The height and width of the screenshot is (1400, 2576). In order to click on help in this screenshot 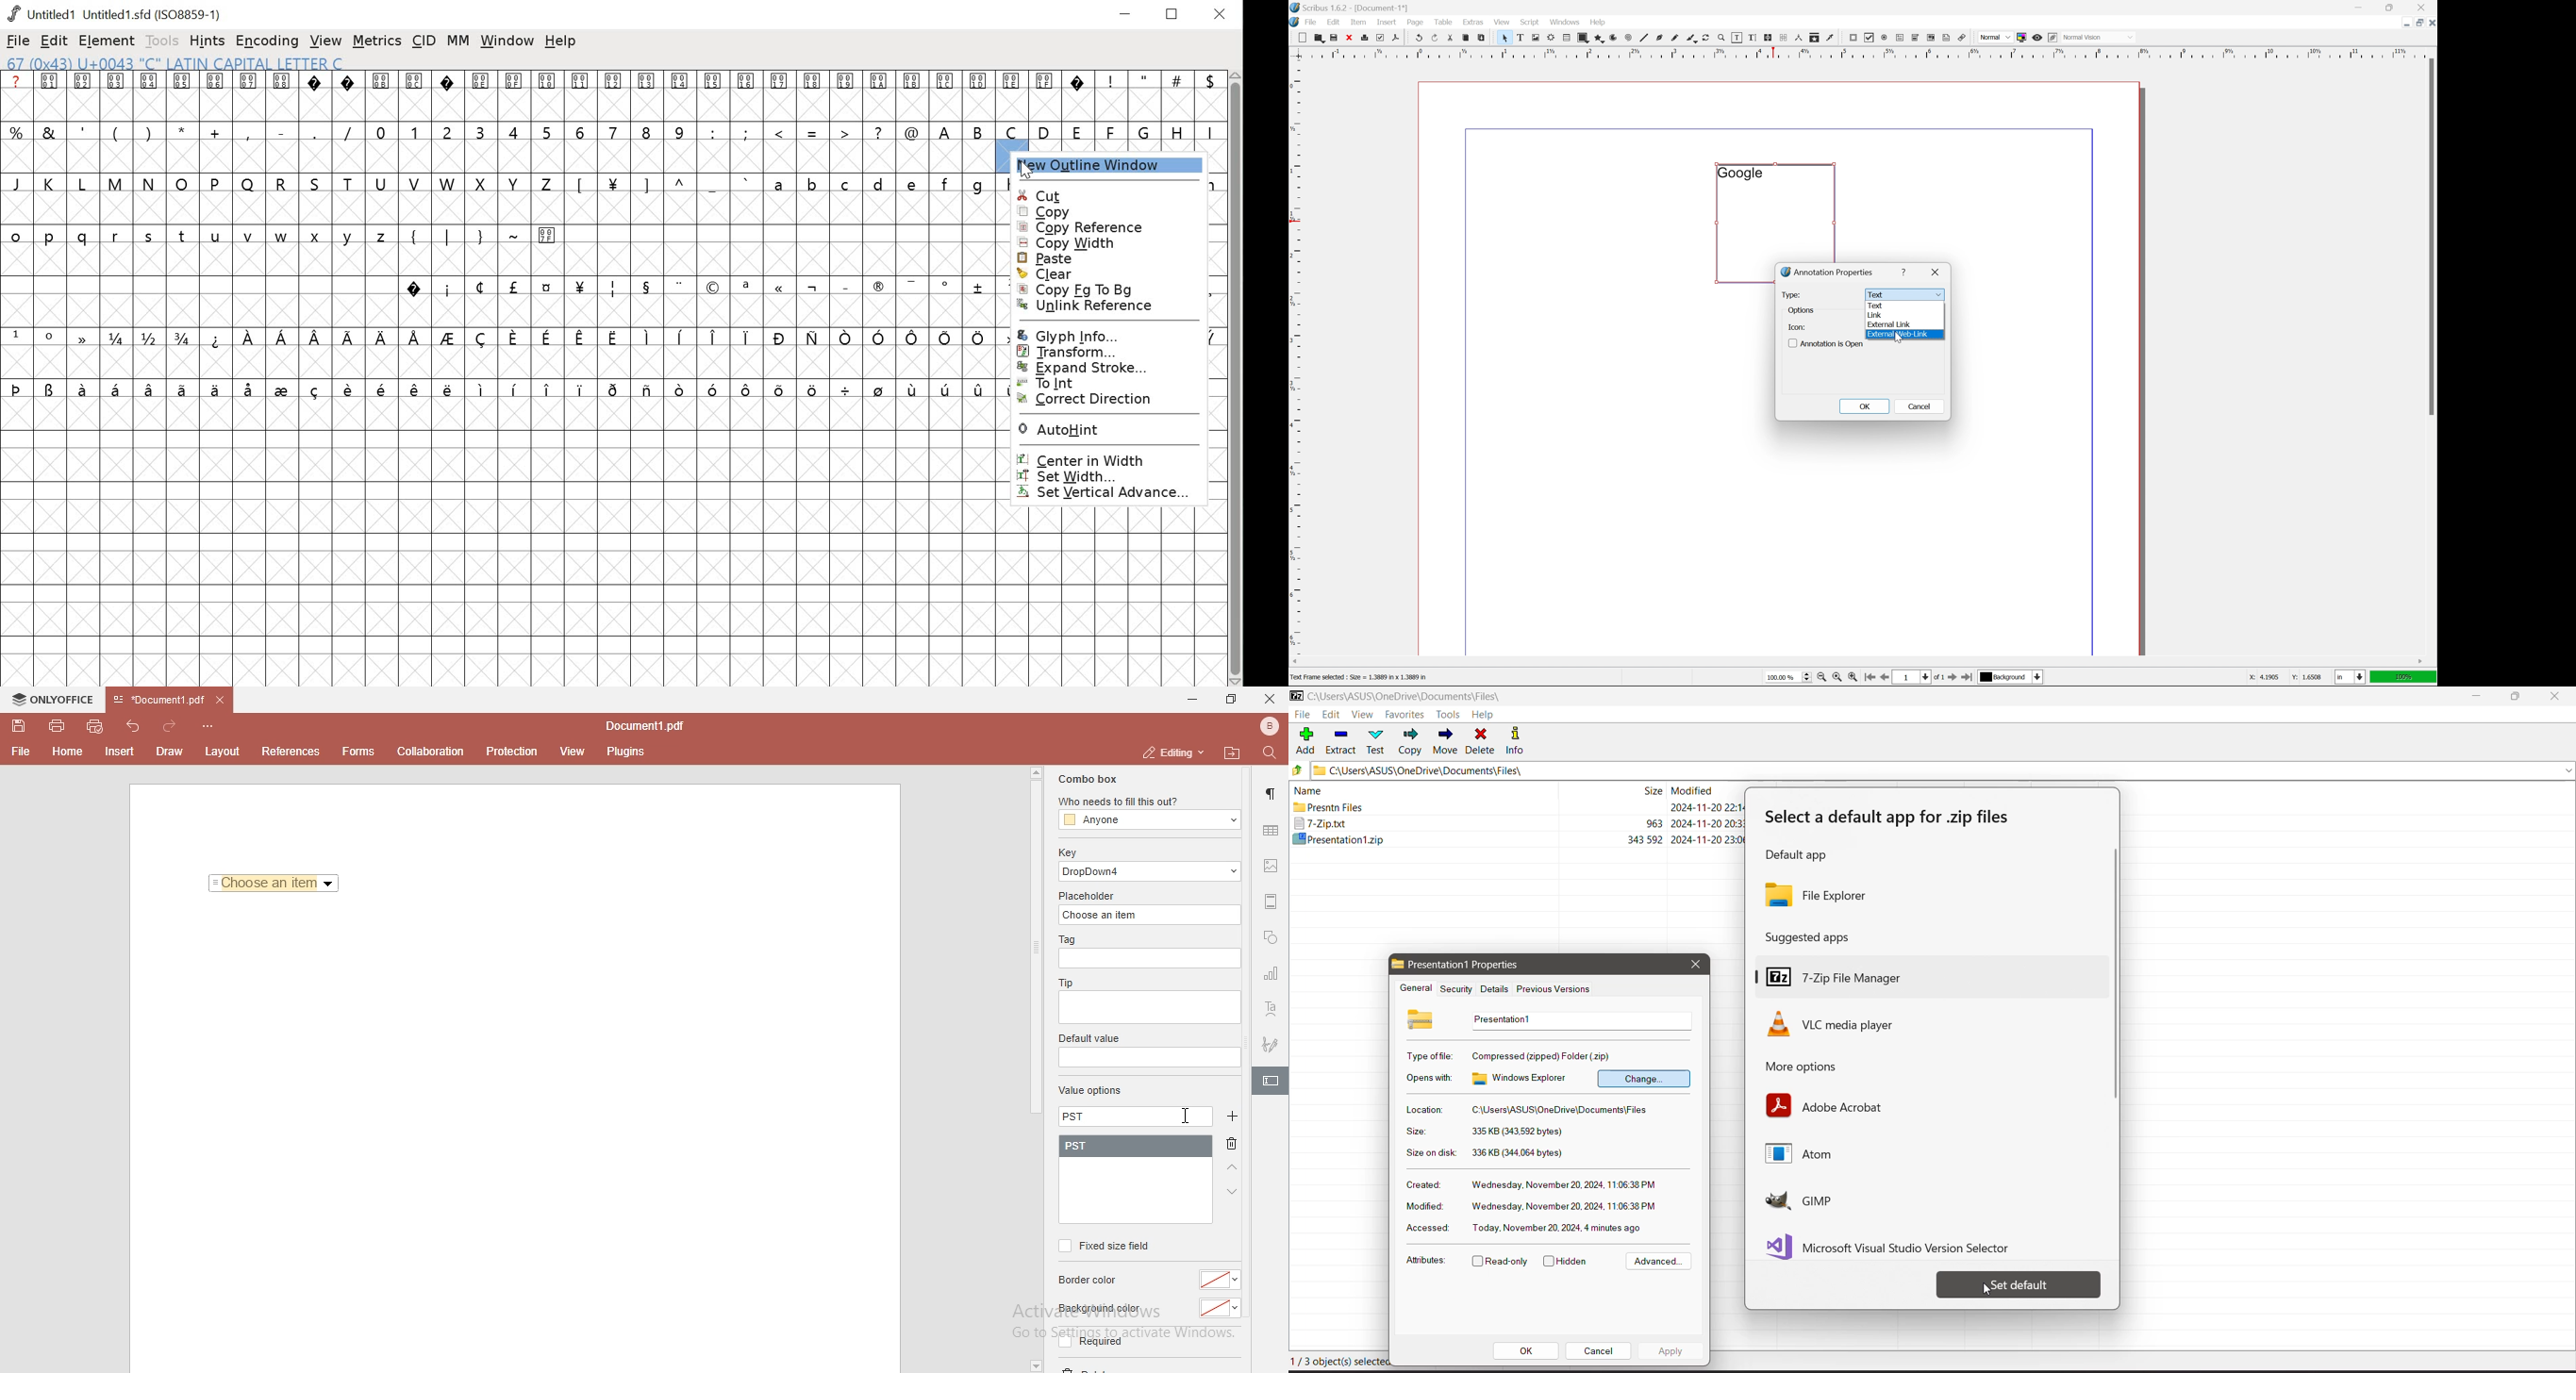, I will do `click(1906, 271)`.